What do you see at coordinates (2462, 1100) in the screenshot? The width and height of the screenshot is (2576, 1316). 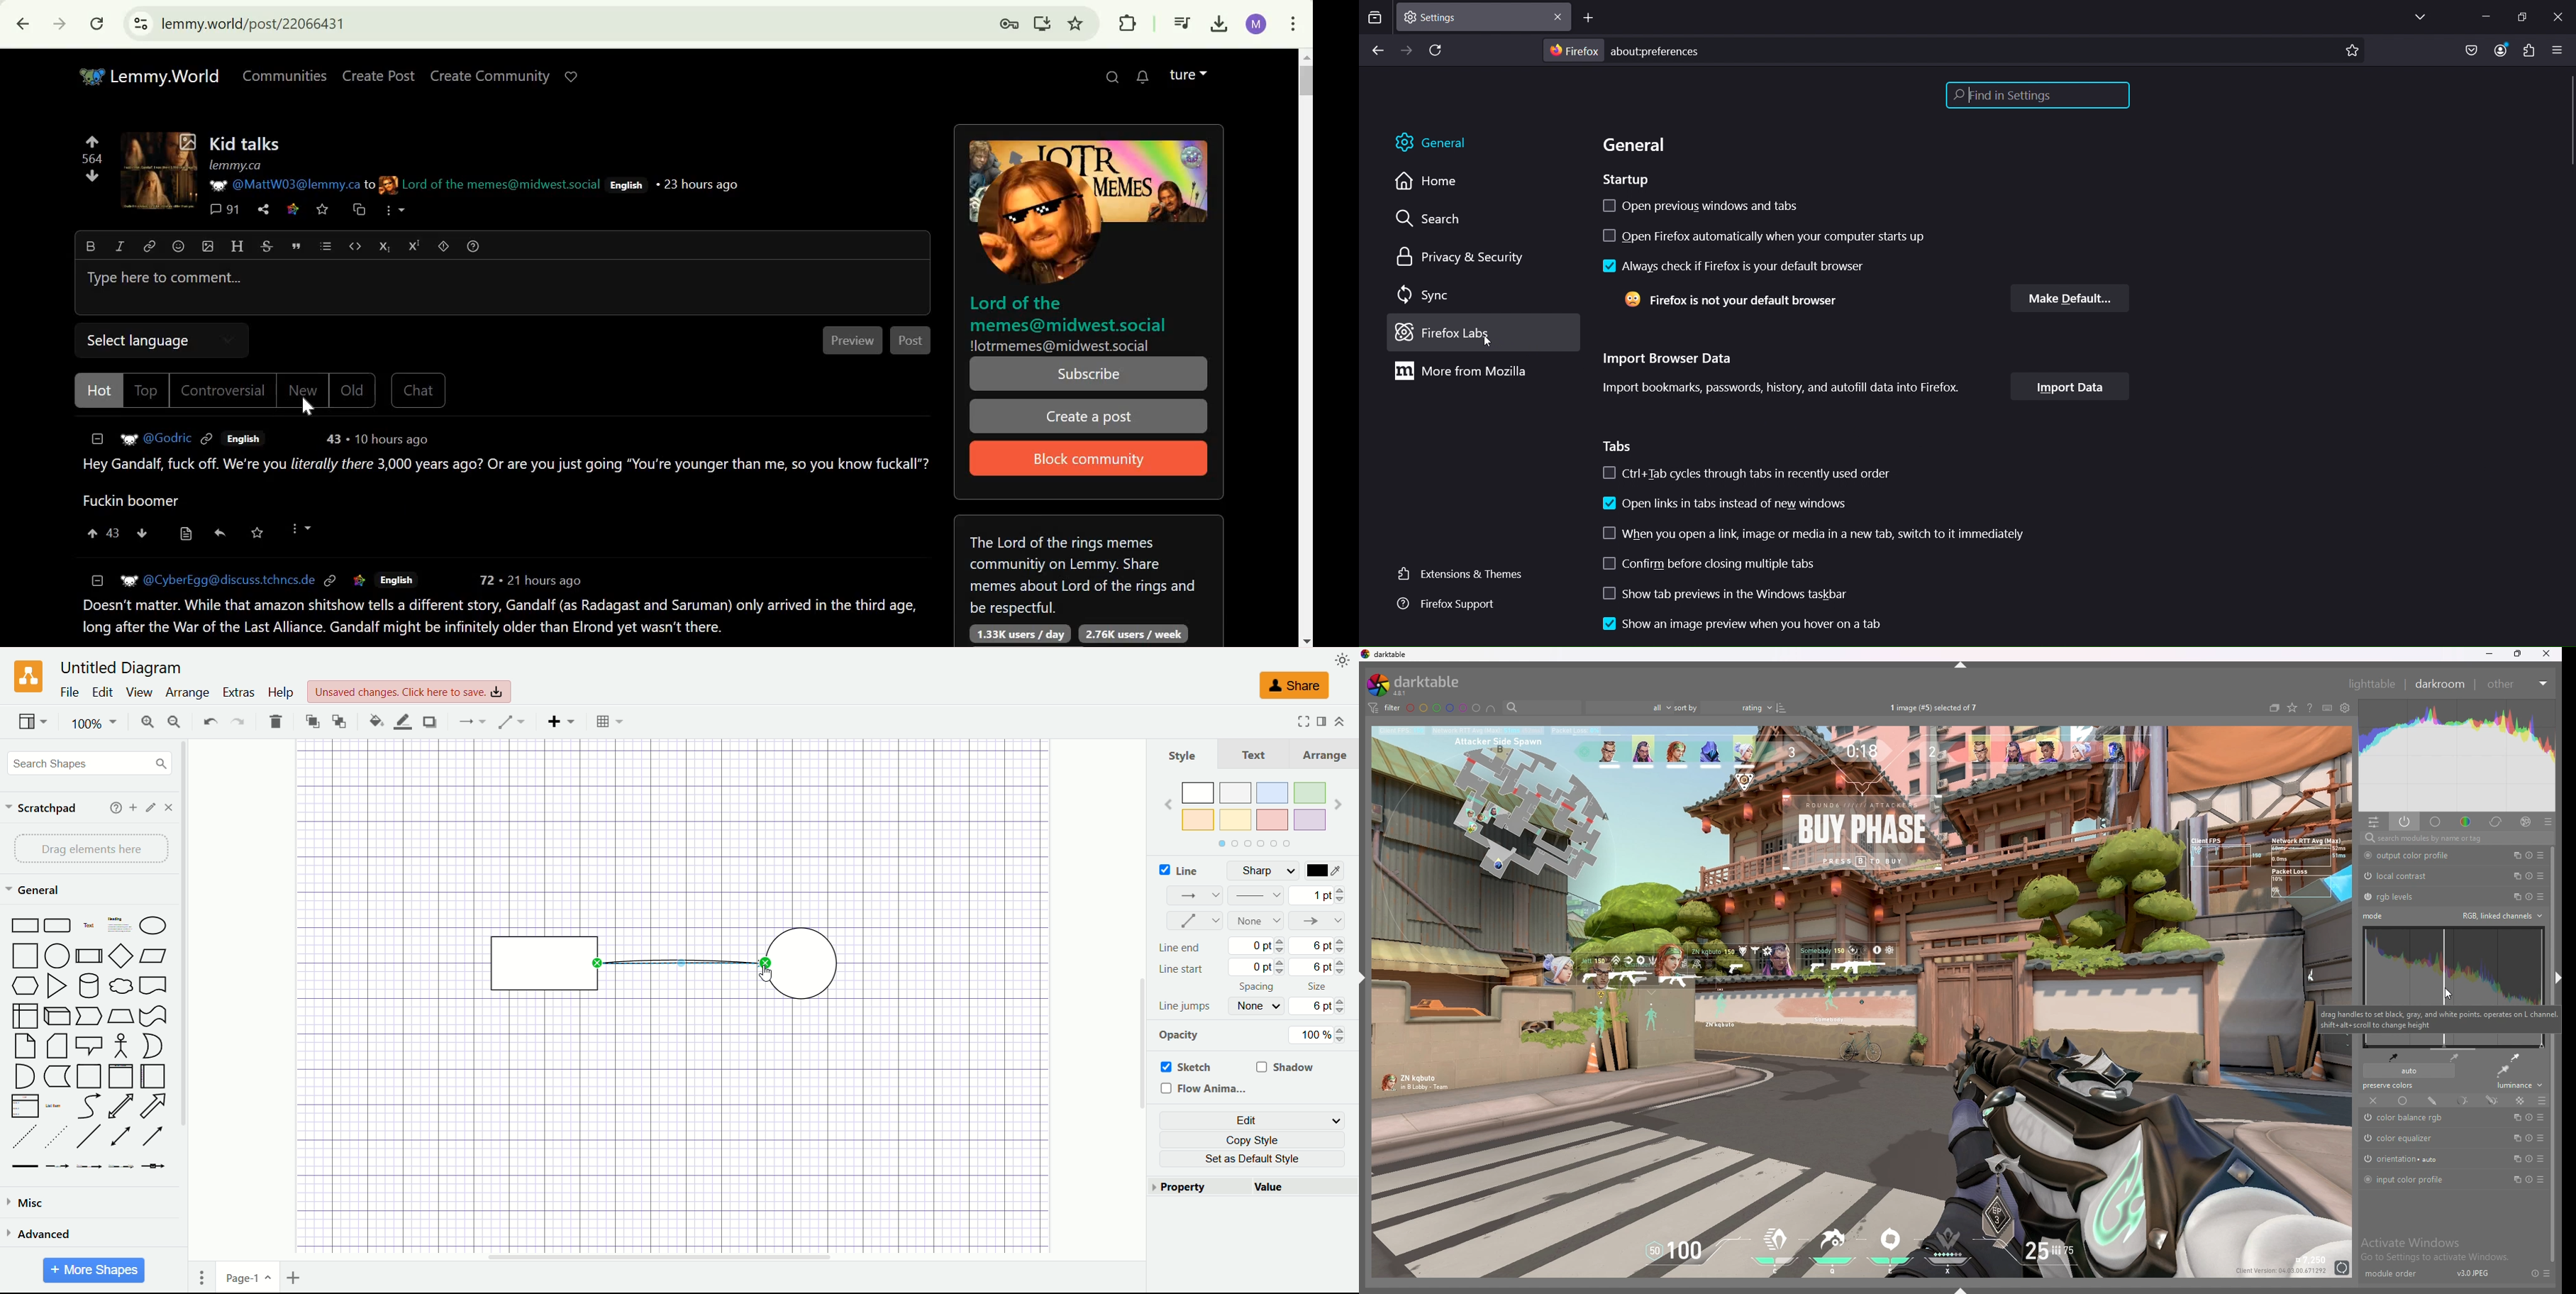 I see `parametric mask` at bounding box center [2462, 1100].